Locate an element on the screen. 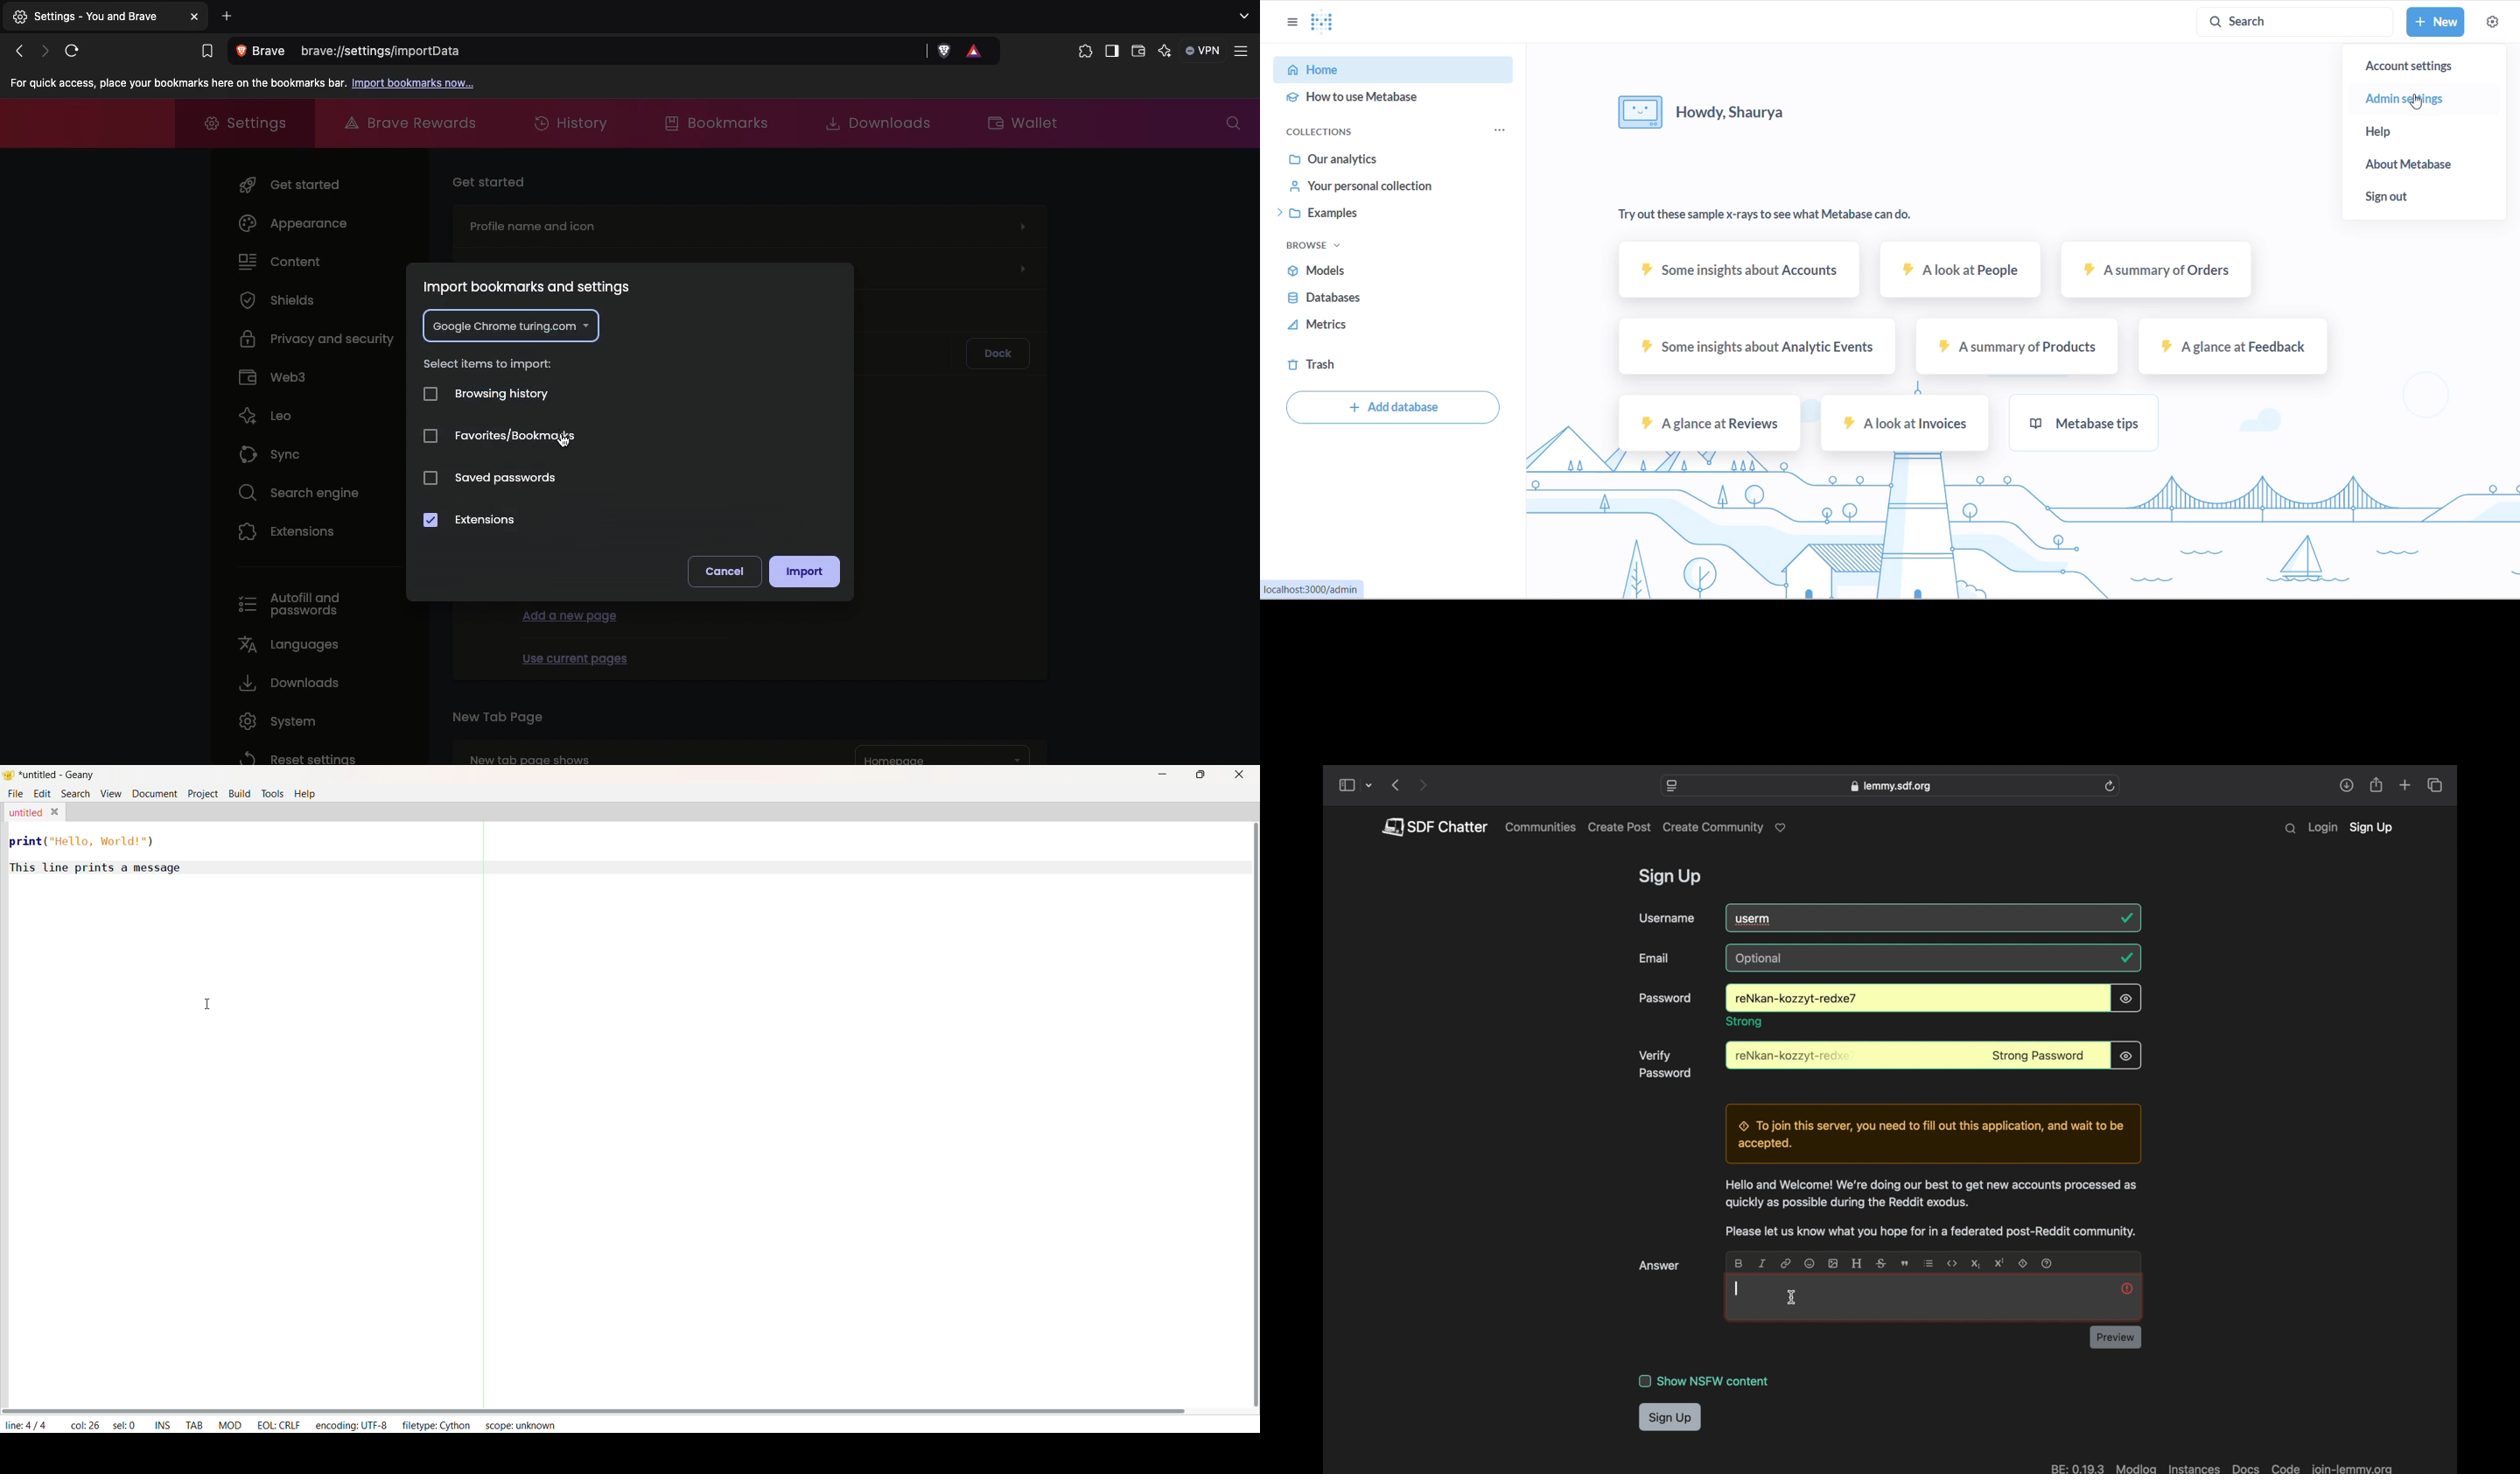 The image size is (2520, 1484). Sidebar is located at coordinates (1110, 53).